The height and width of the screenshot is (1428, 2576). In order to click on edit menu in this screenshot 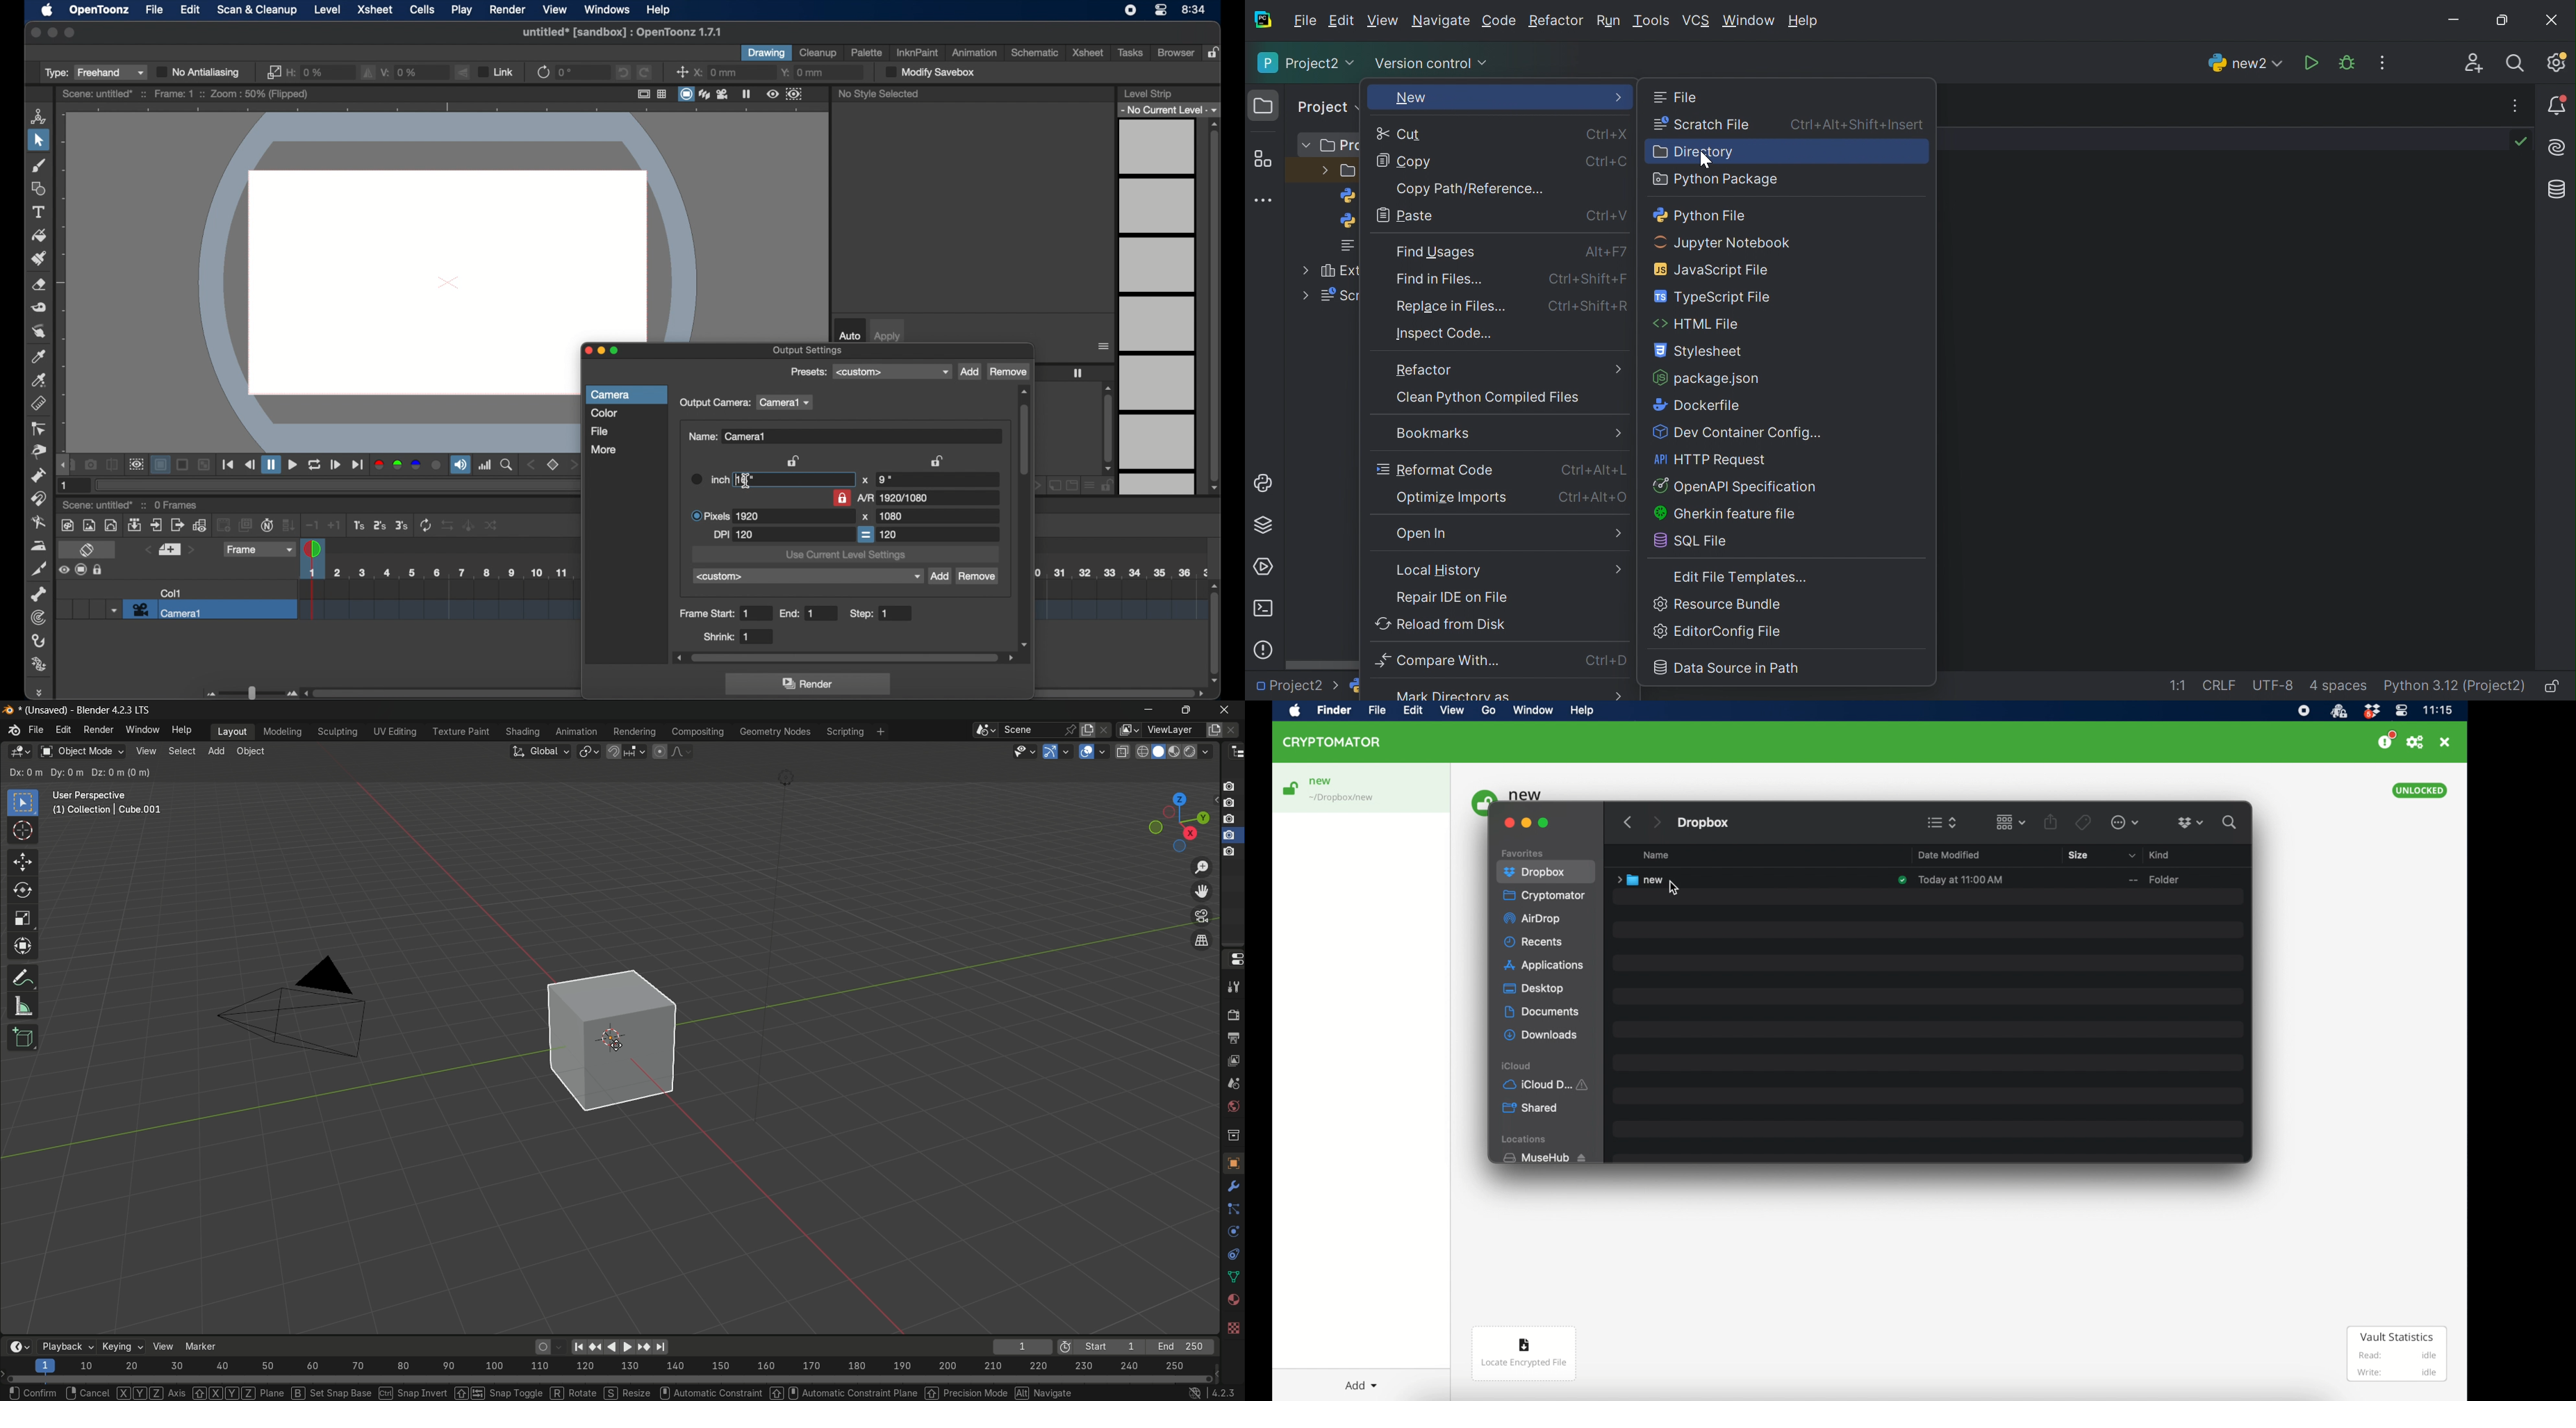, I will do `click(64, 730)`.